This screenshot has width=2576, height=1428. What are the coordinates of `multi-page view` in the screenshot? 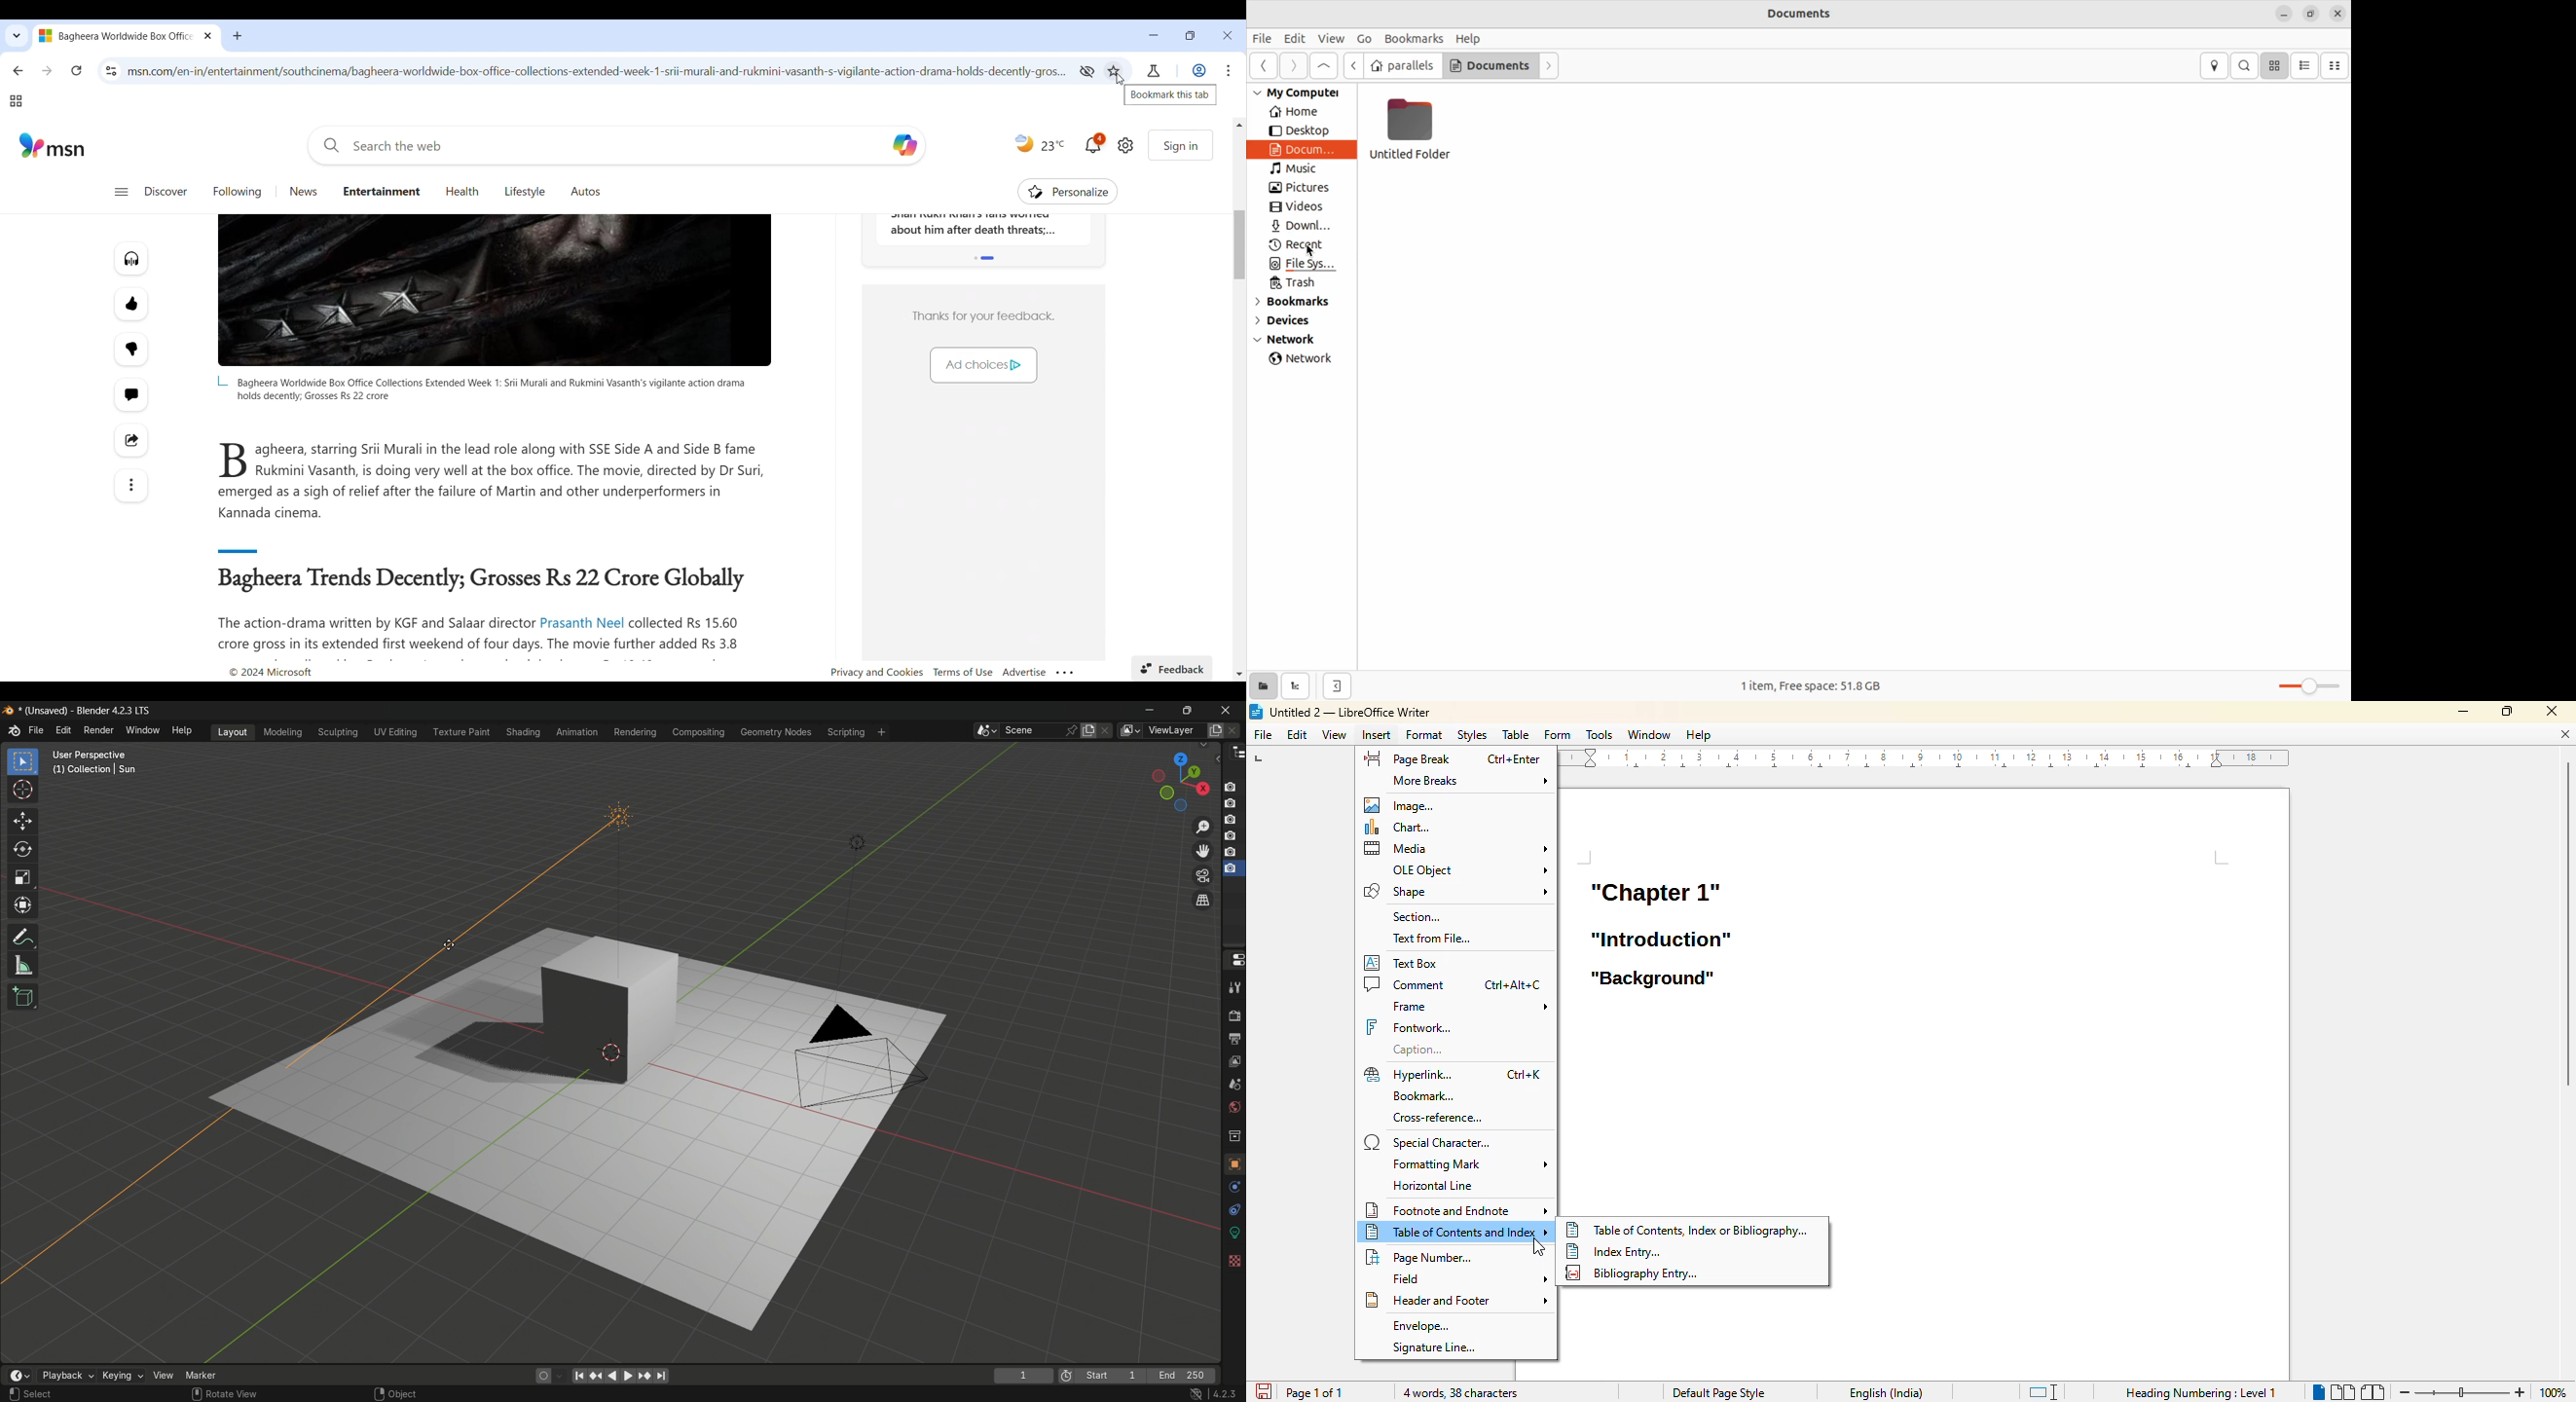 It's located at (2342, 1391).